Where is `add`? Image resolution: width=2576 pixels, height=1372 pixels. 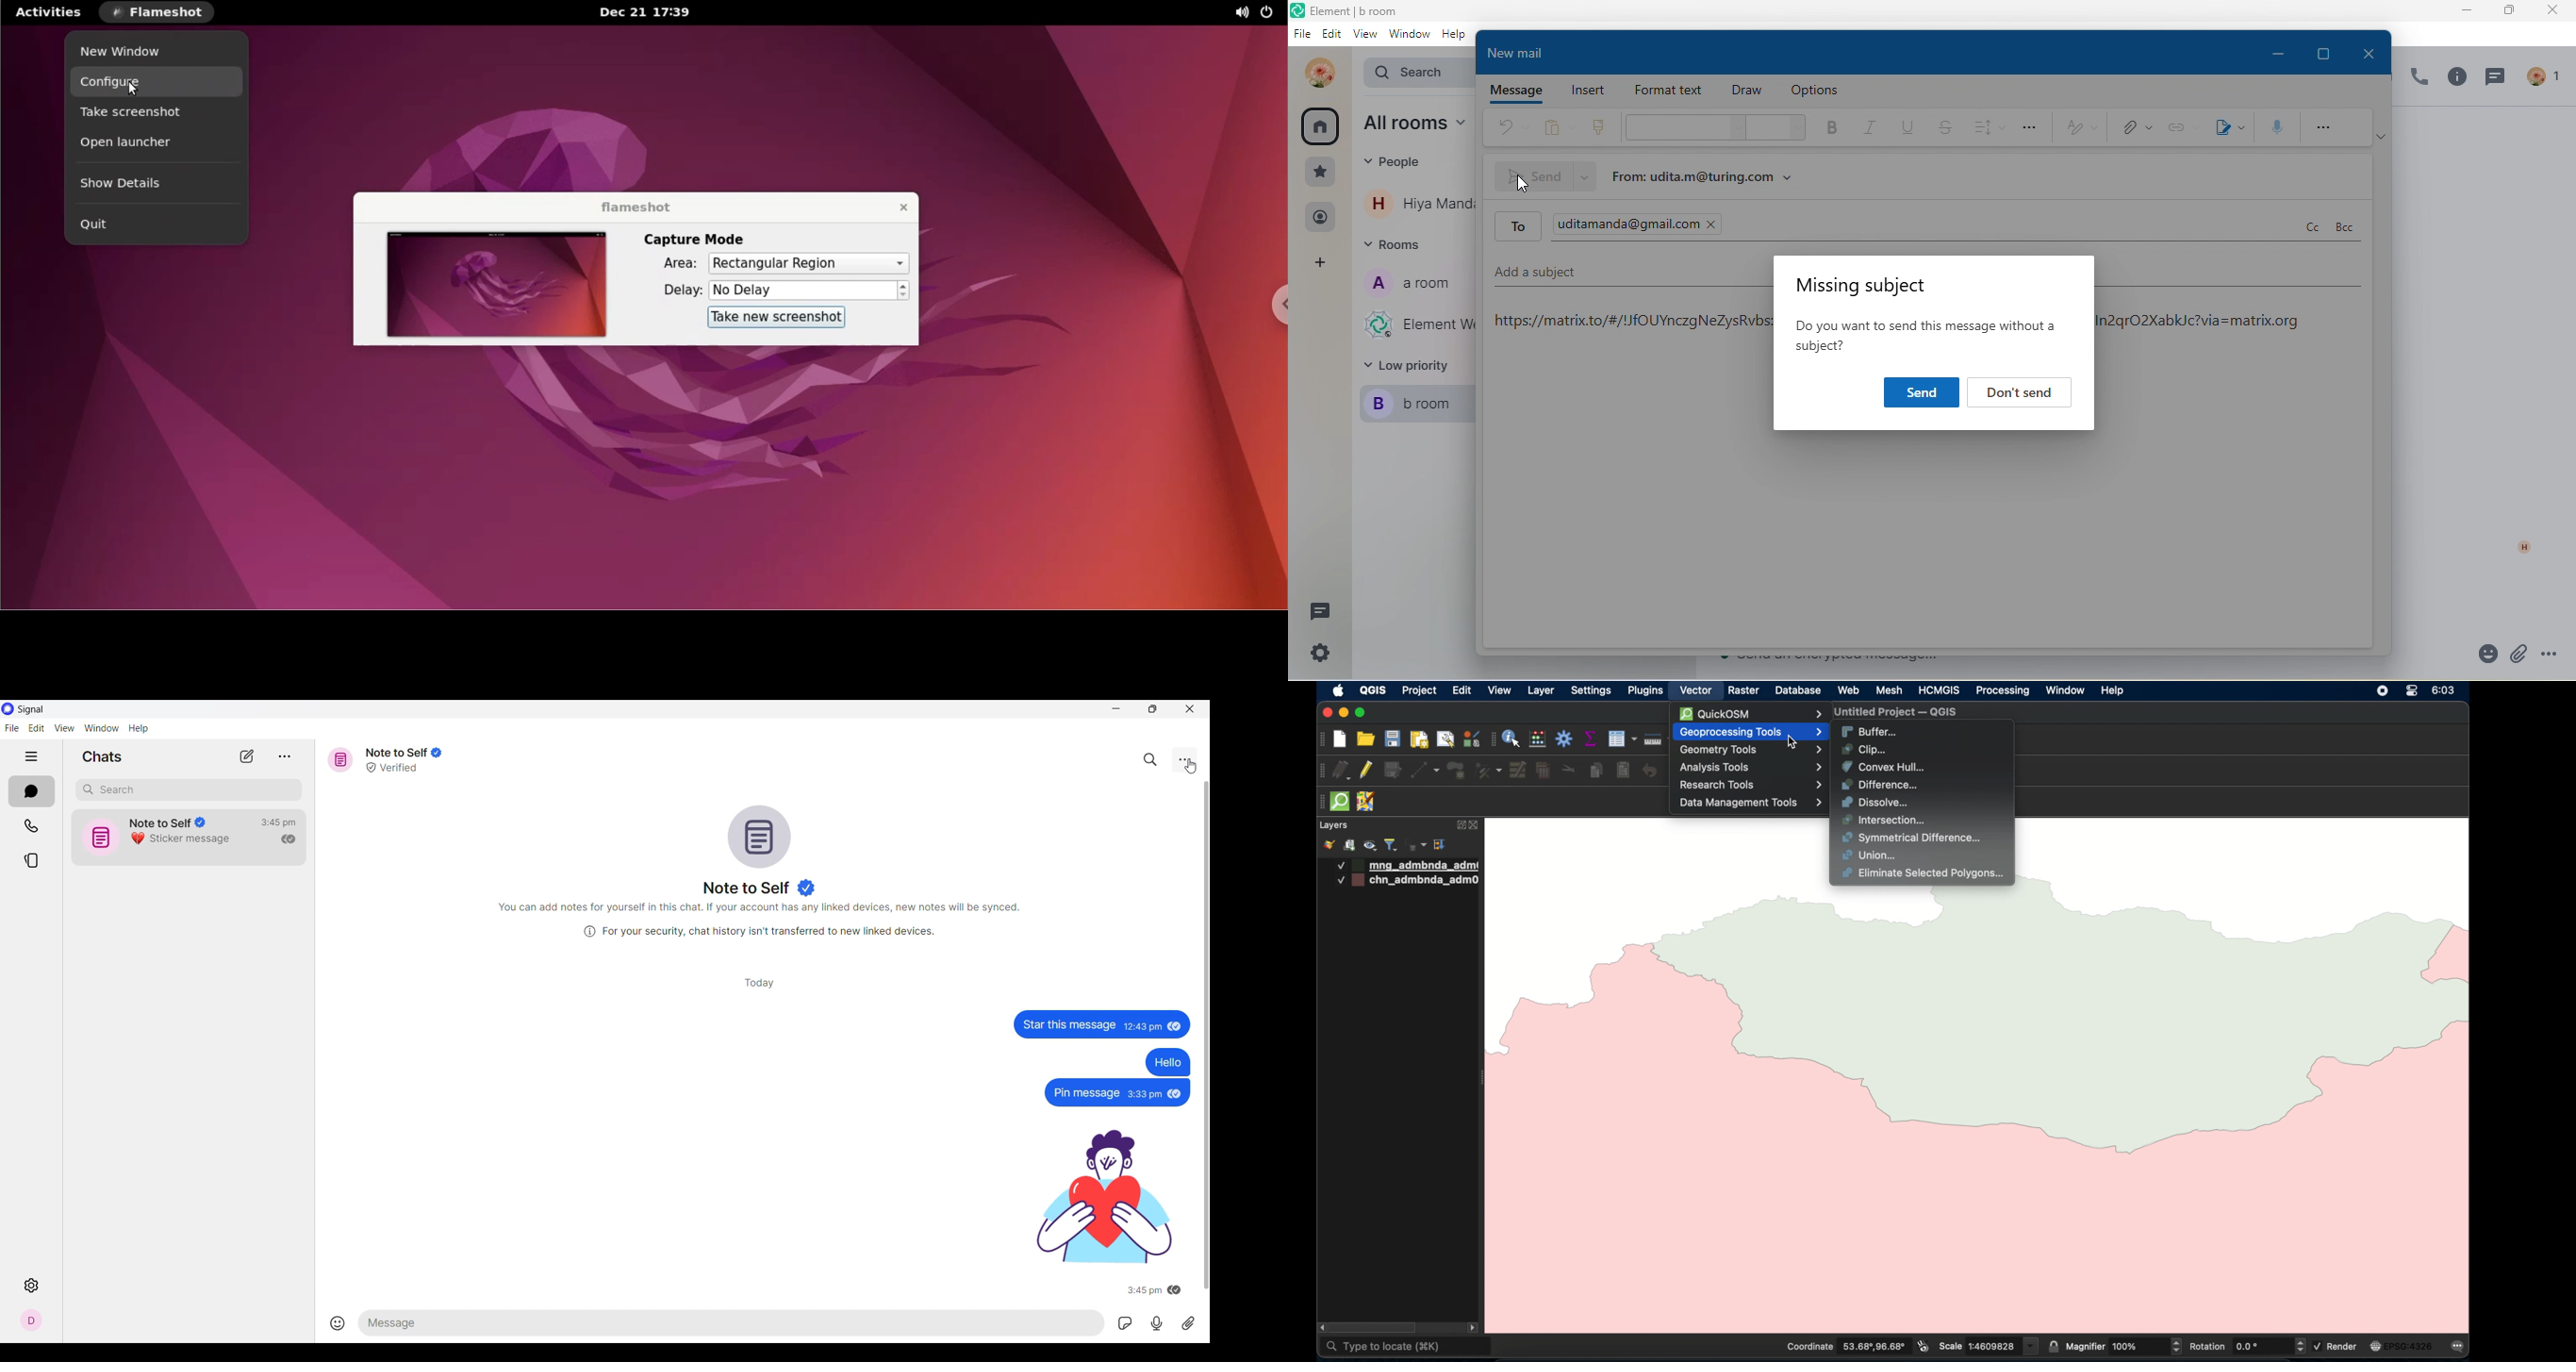
add is located at coordinates (1323, 264).